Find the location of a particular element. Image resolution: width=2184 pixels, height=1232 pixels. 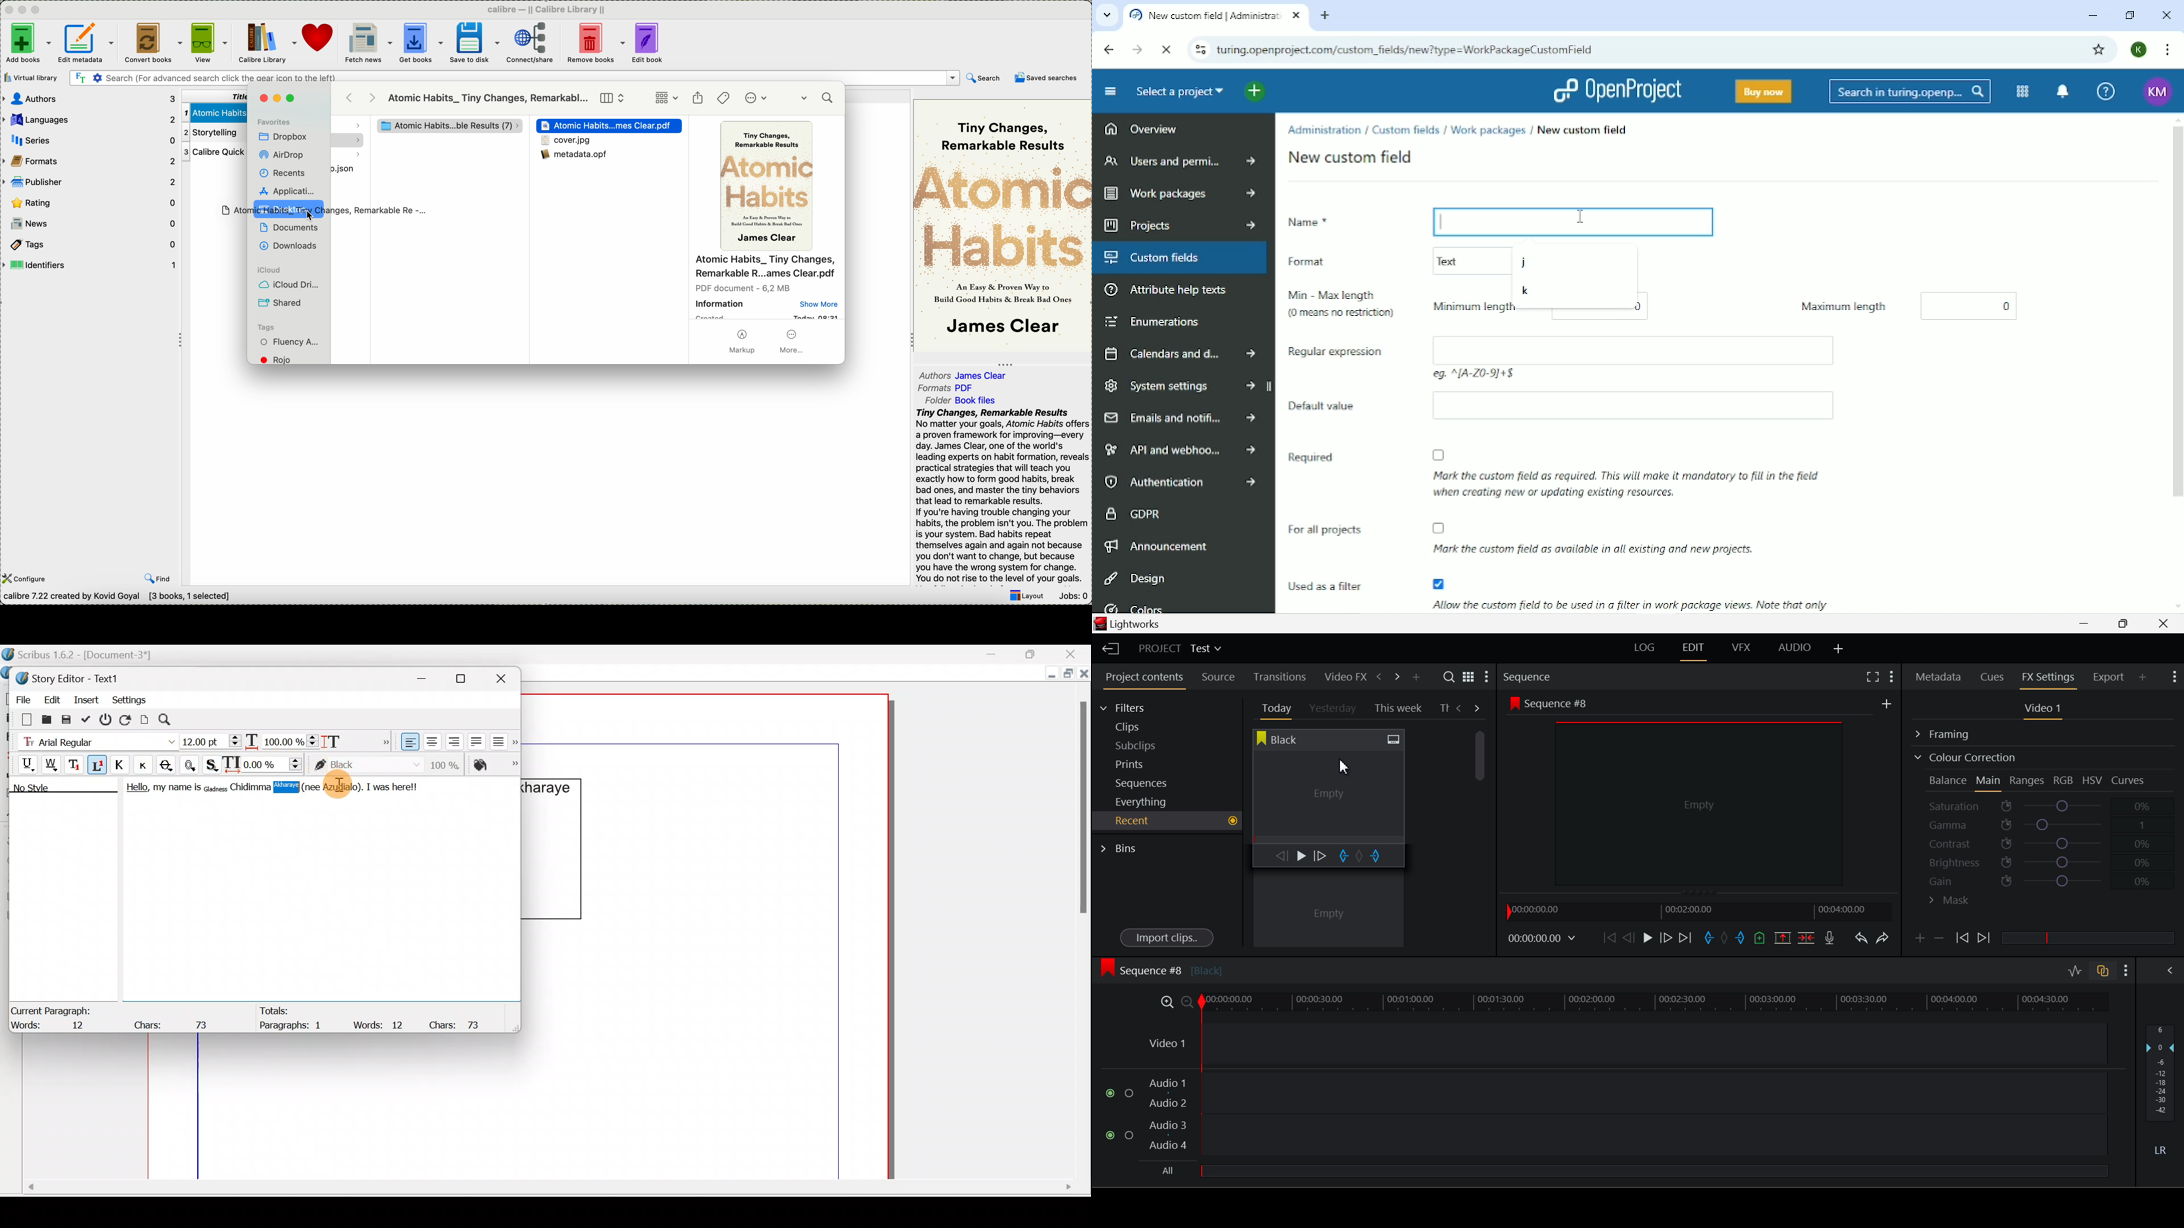

Show Settings is located at coordinates (2127, 971).